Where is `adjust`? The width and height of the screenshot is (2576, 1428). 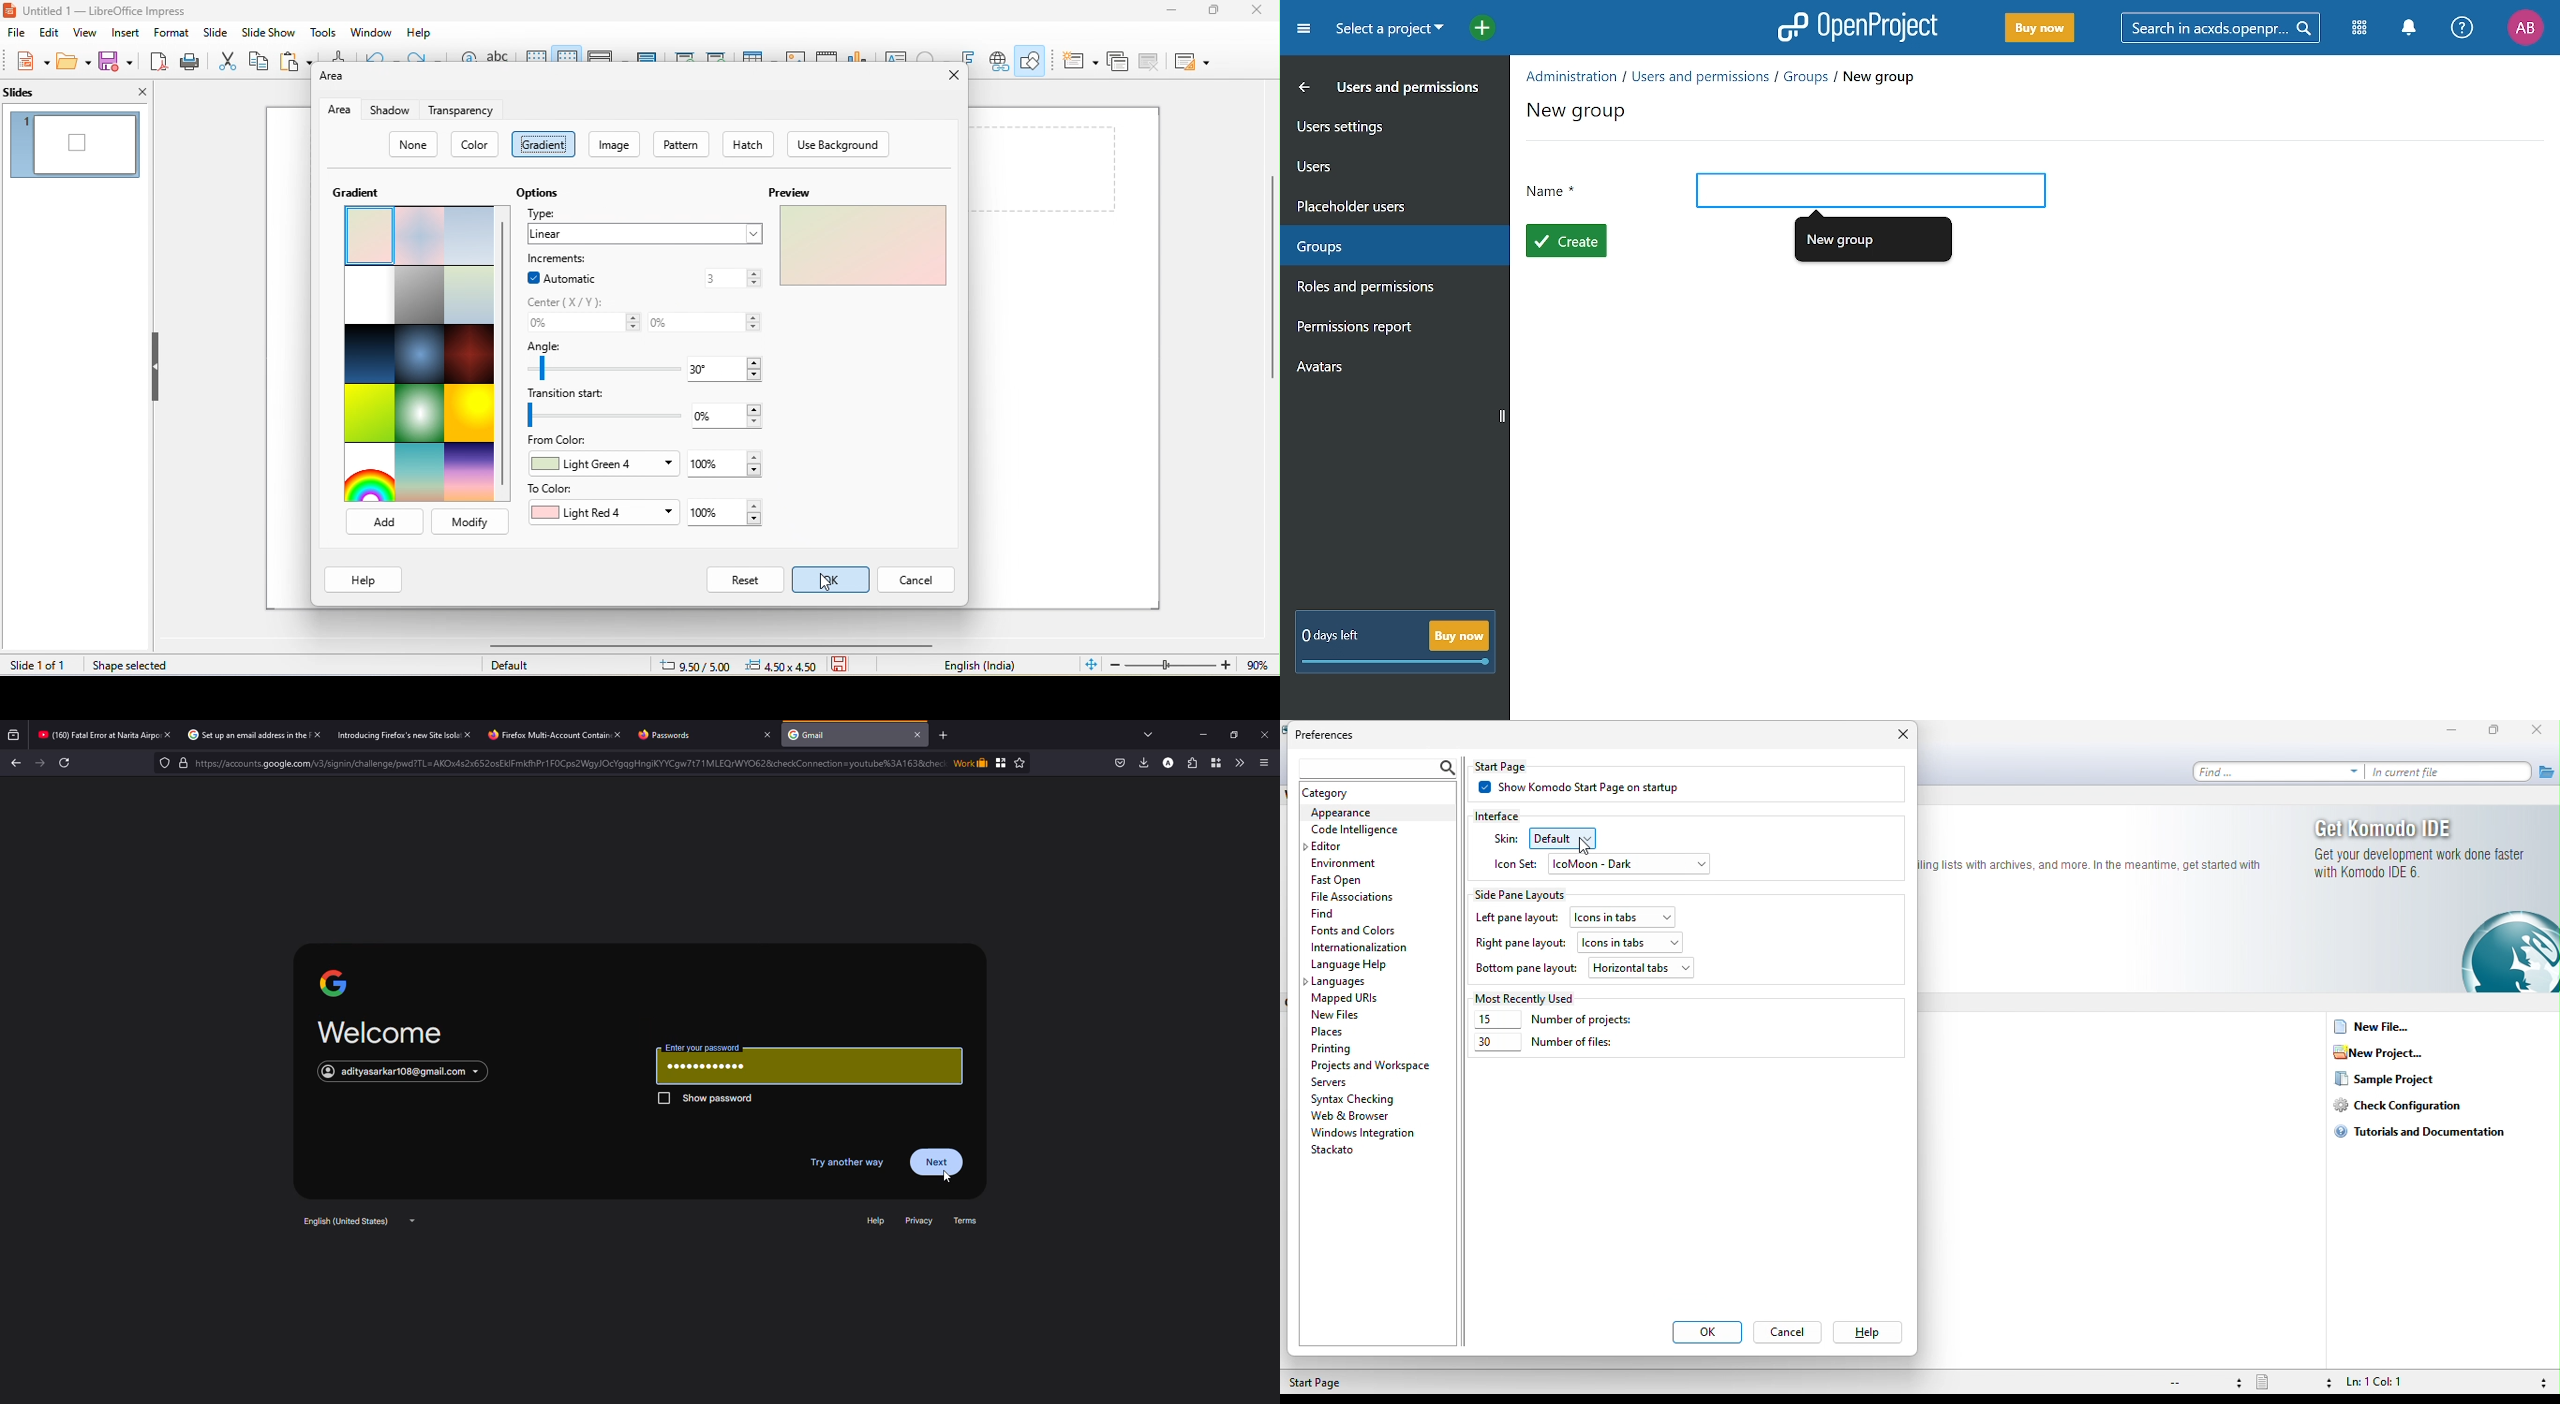 adjust is located at coordinates (754, 278).